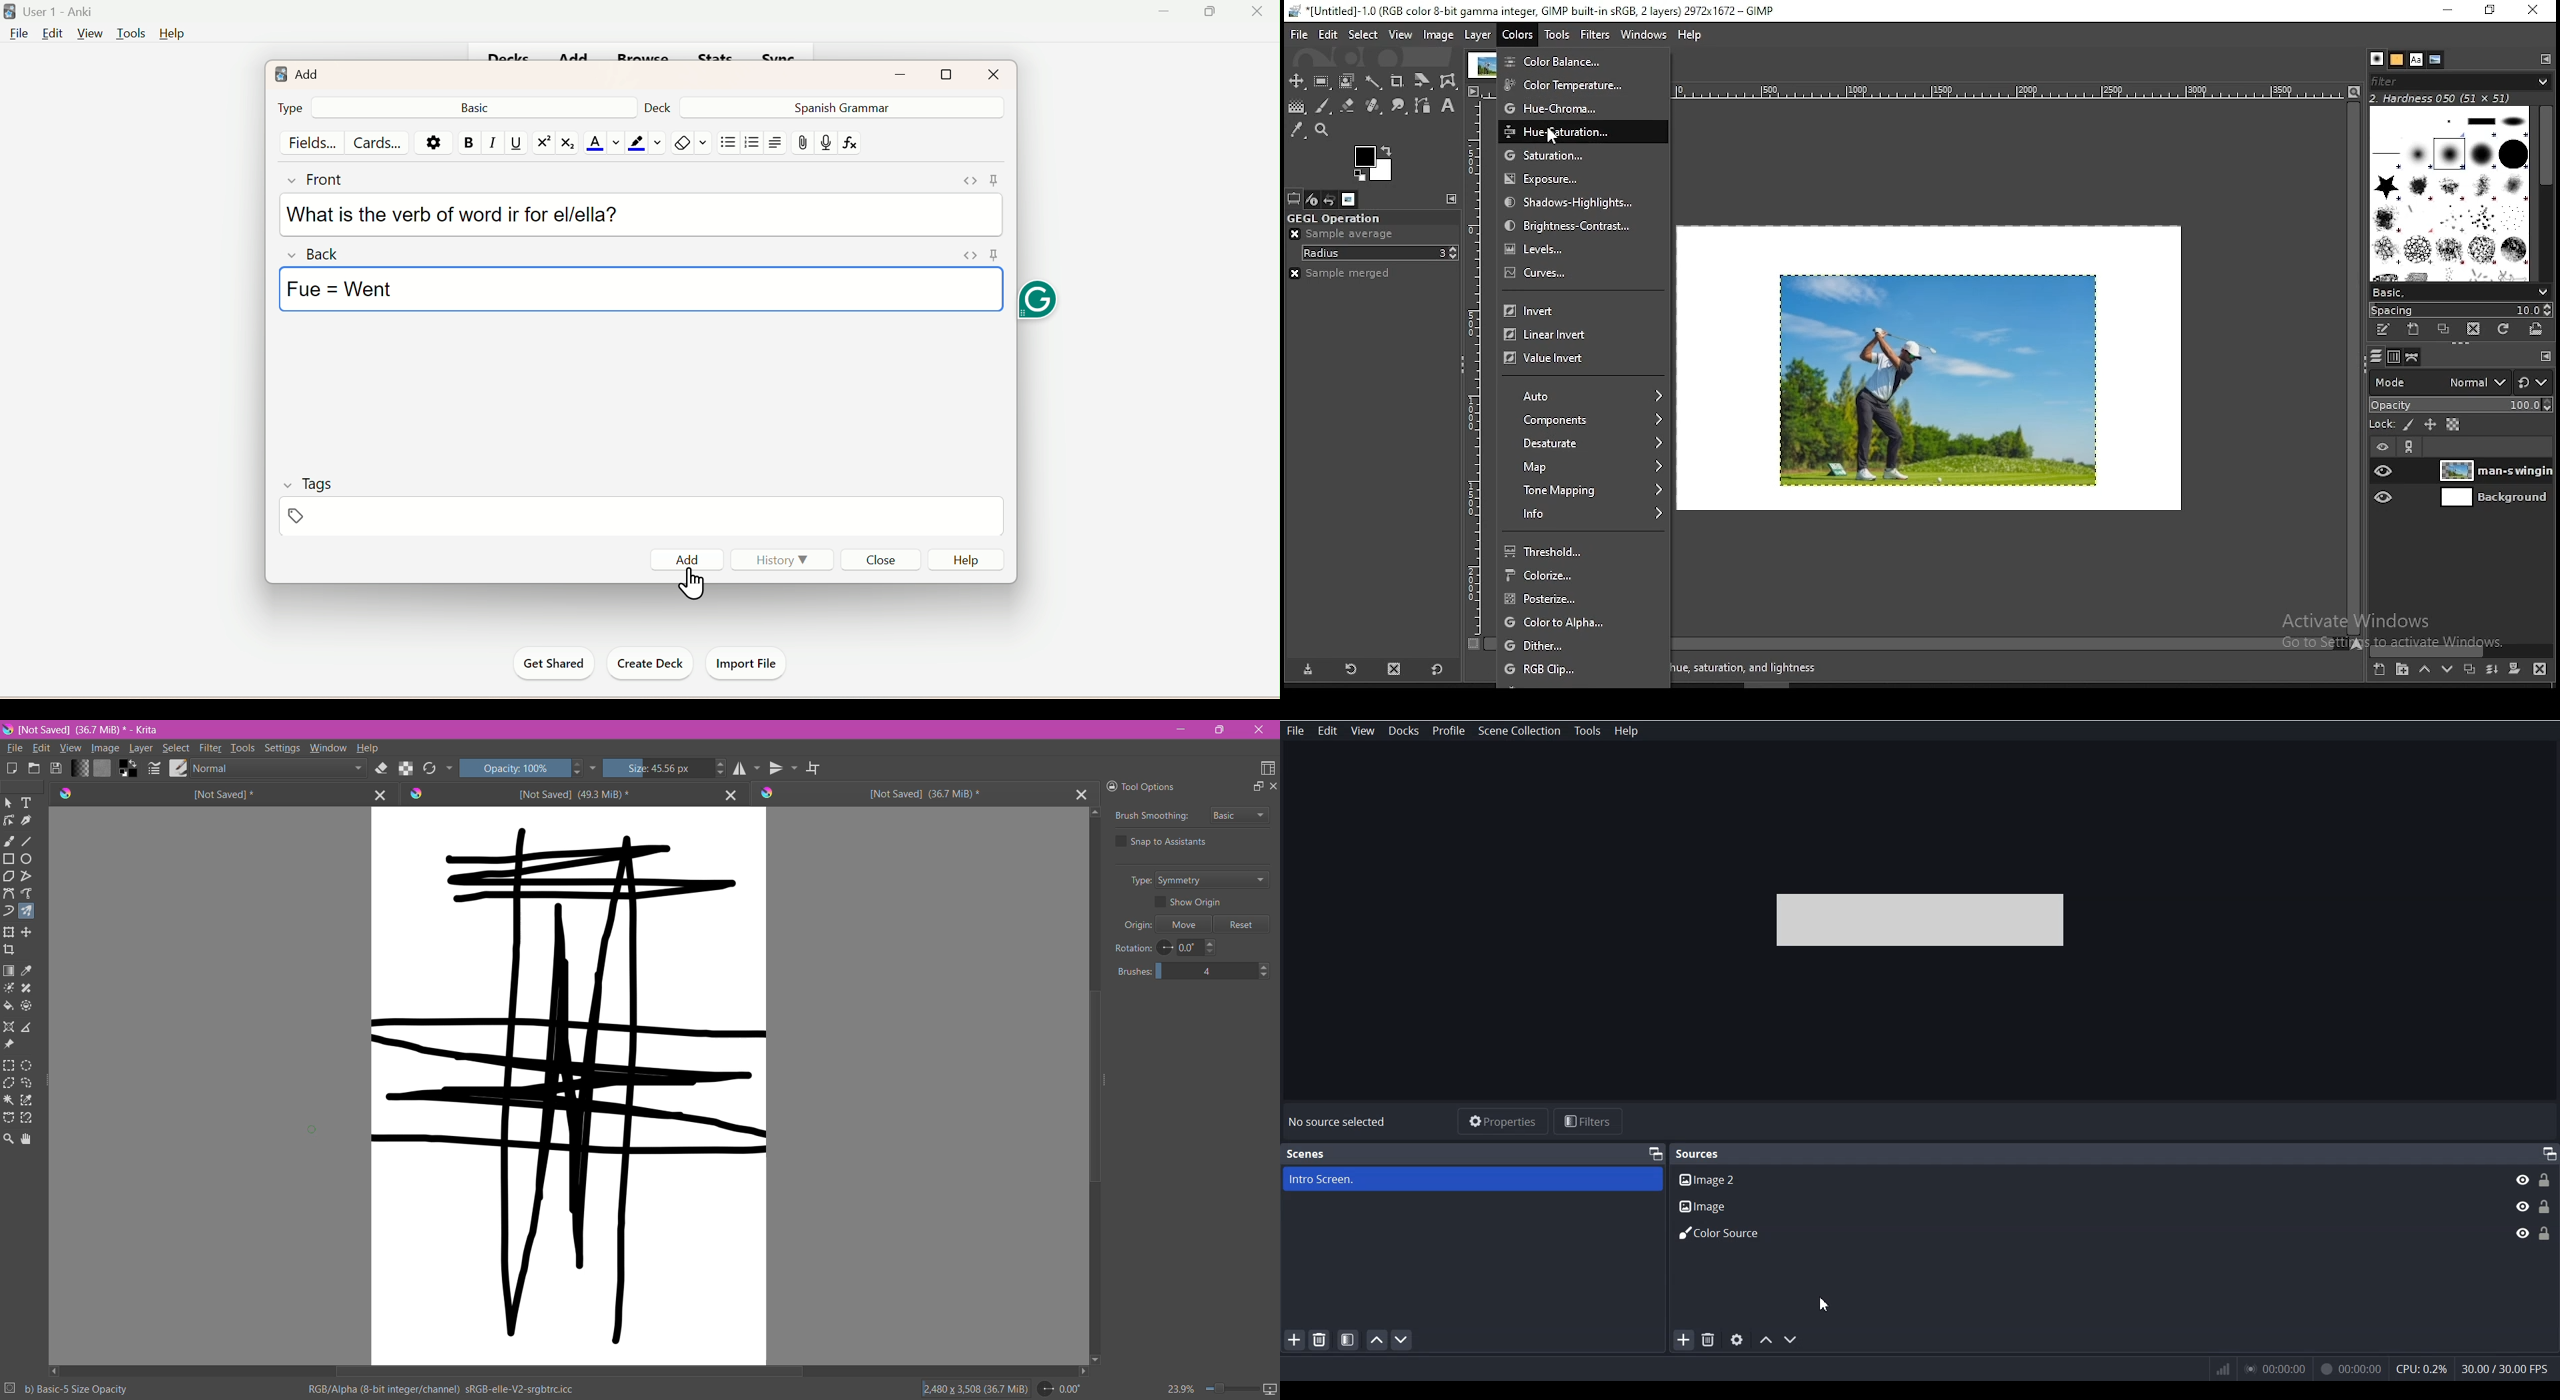  Describe the element at coordinates (1588, 731) in the screenshot. I see `Tools` at that location.